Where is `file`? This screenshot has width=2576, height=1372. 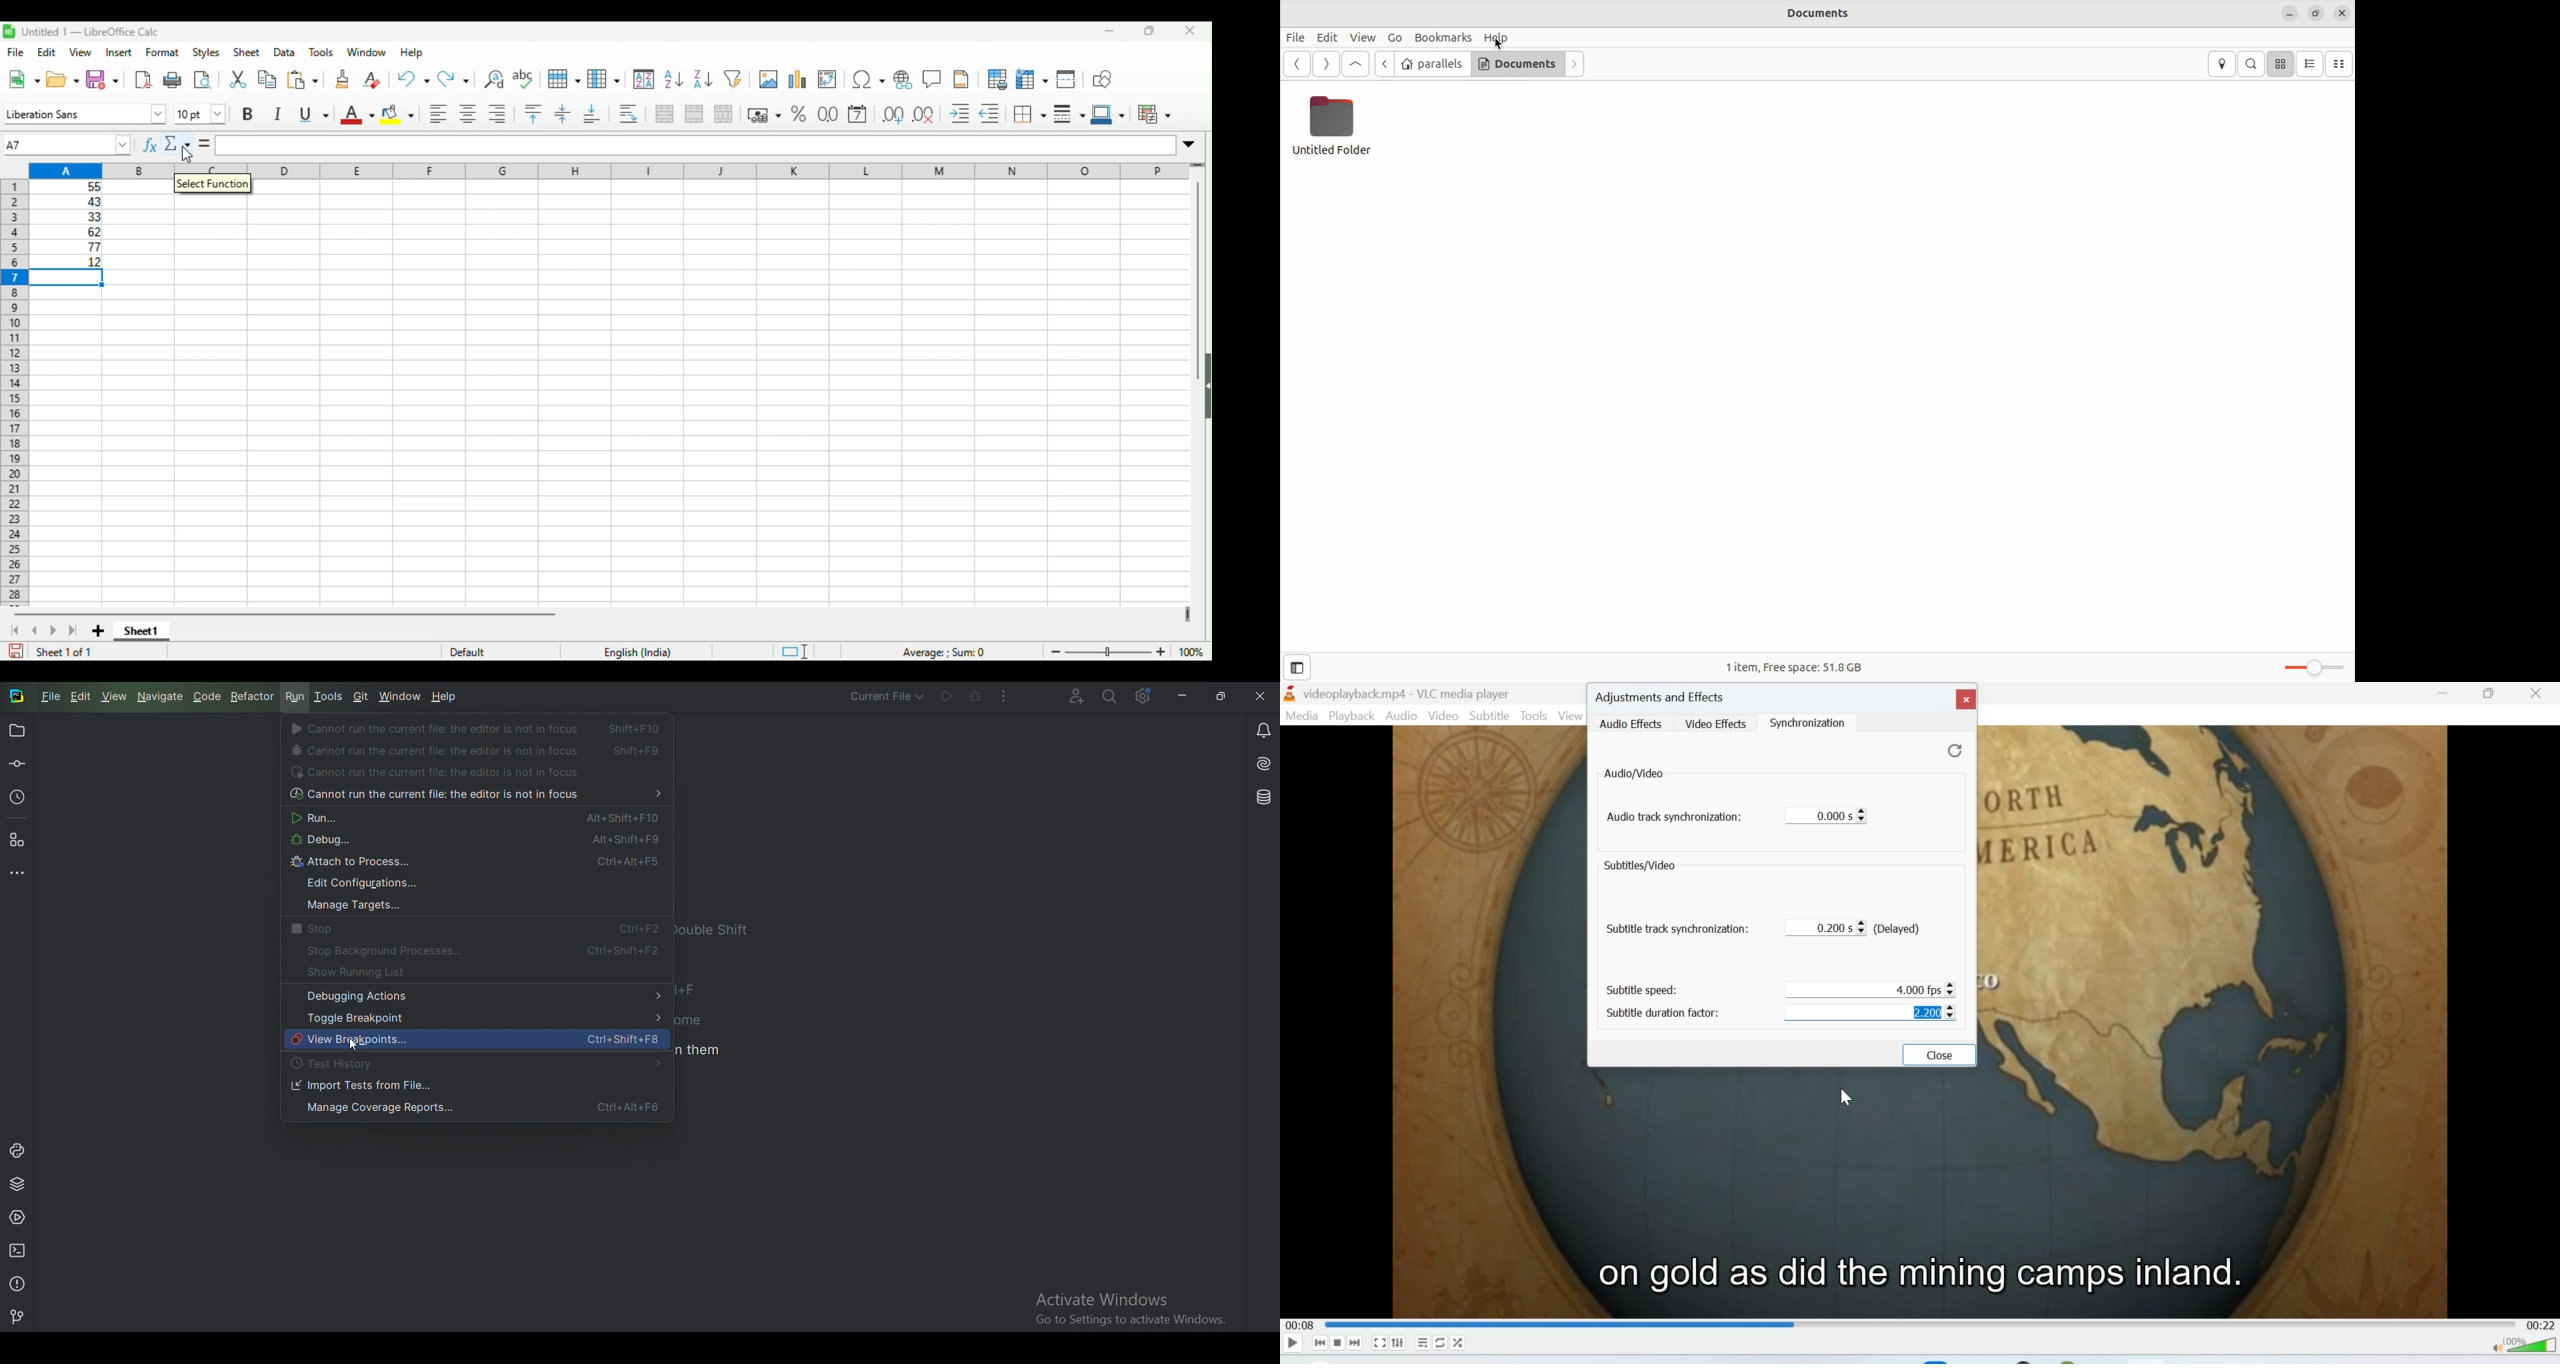 file is located at coordinates (18, 53).